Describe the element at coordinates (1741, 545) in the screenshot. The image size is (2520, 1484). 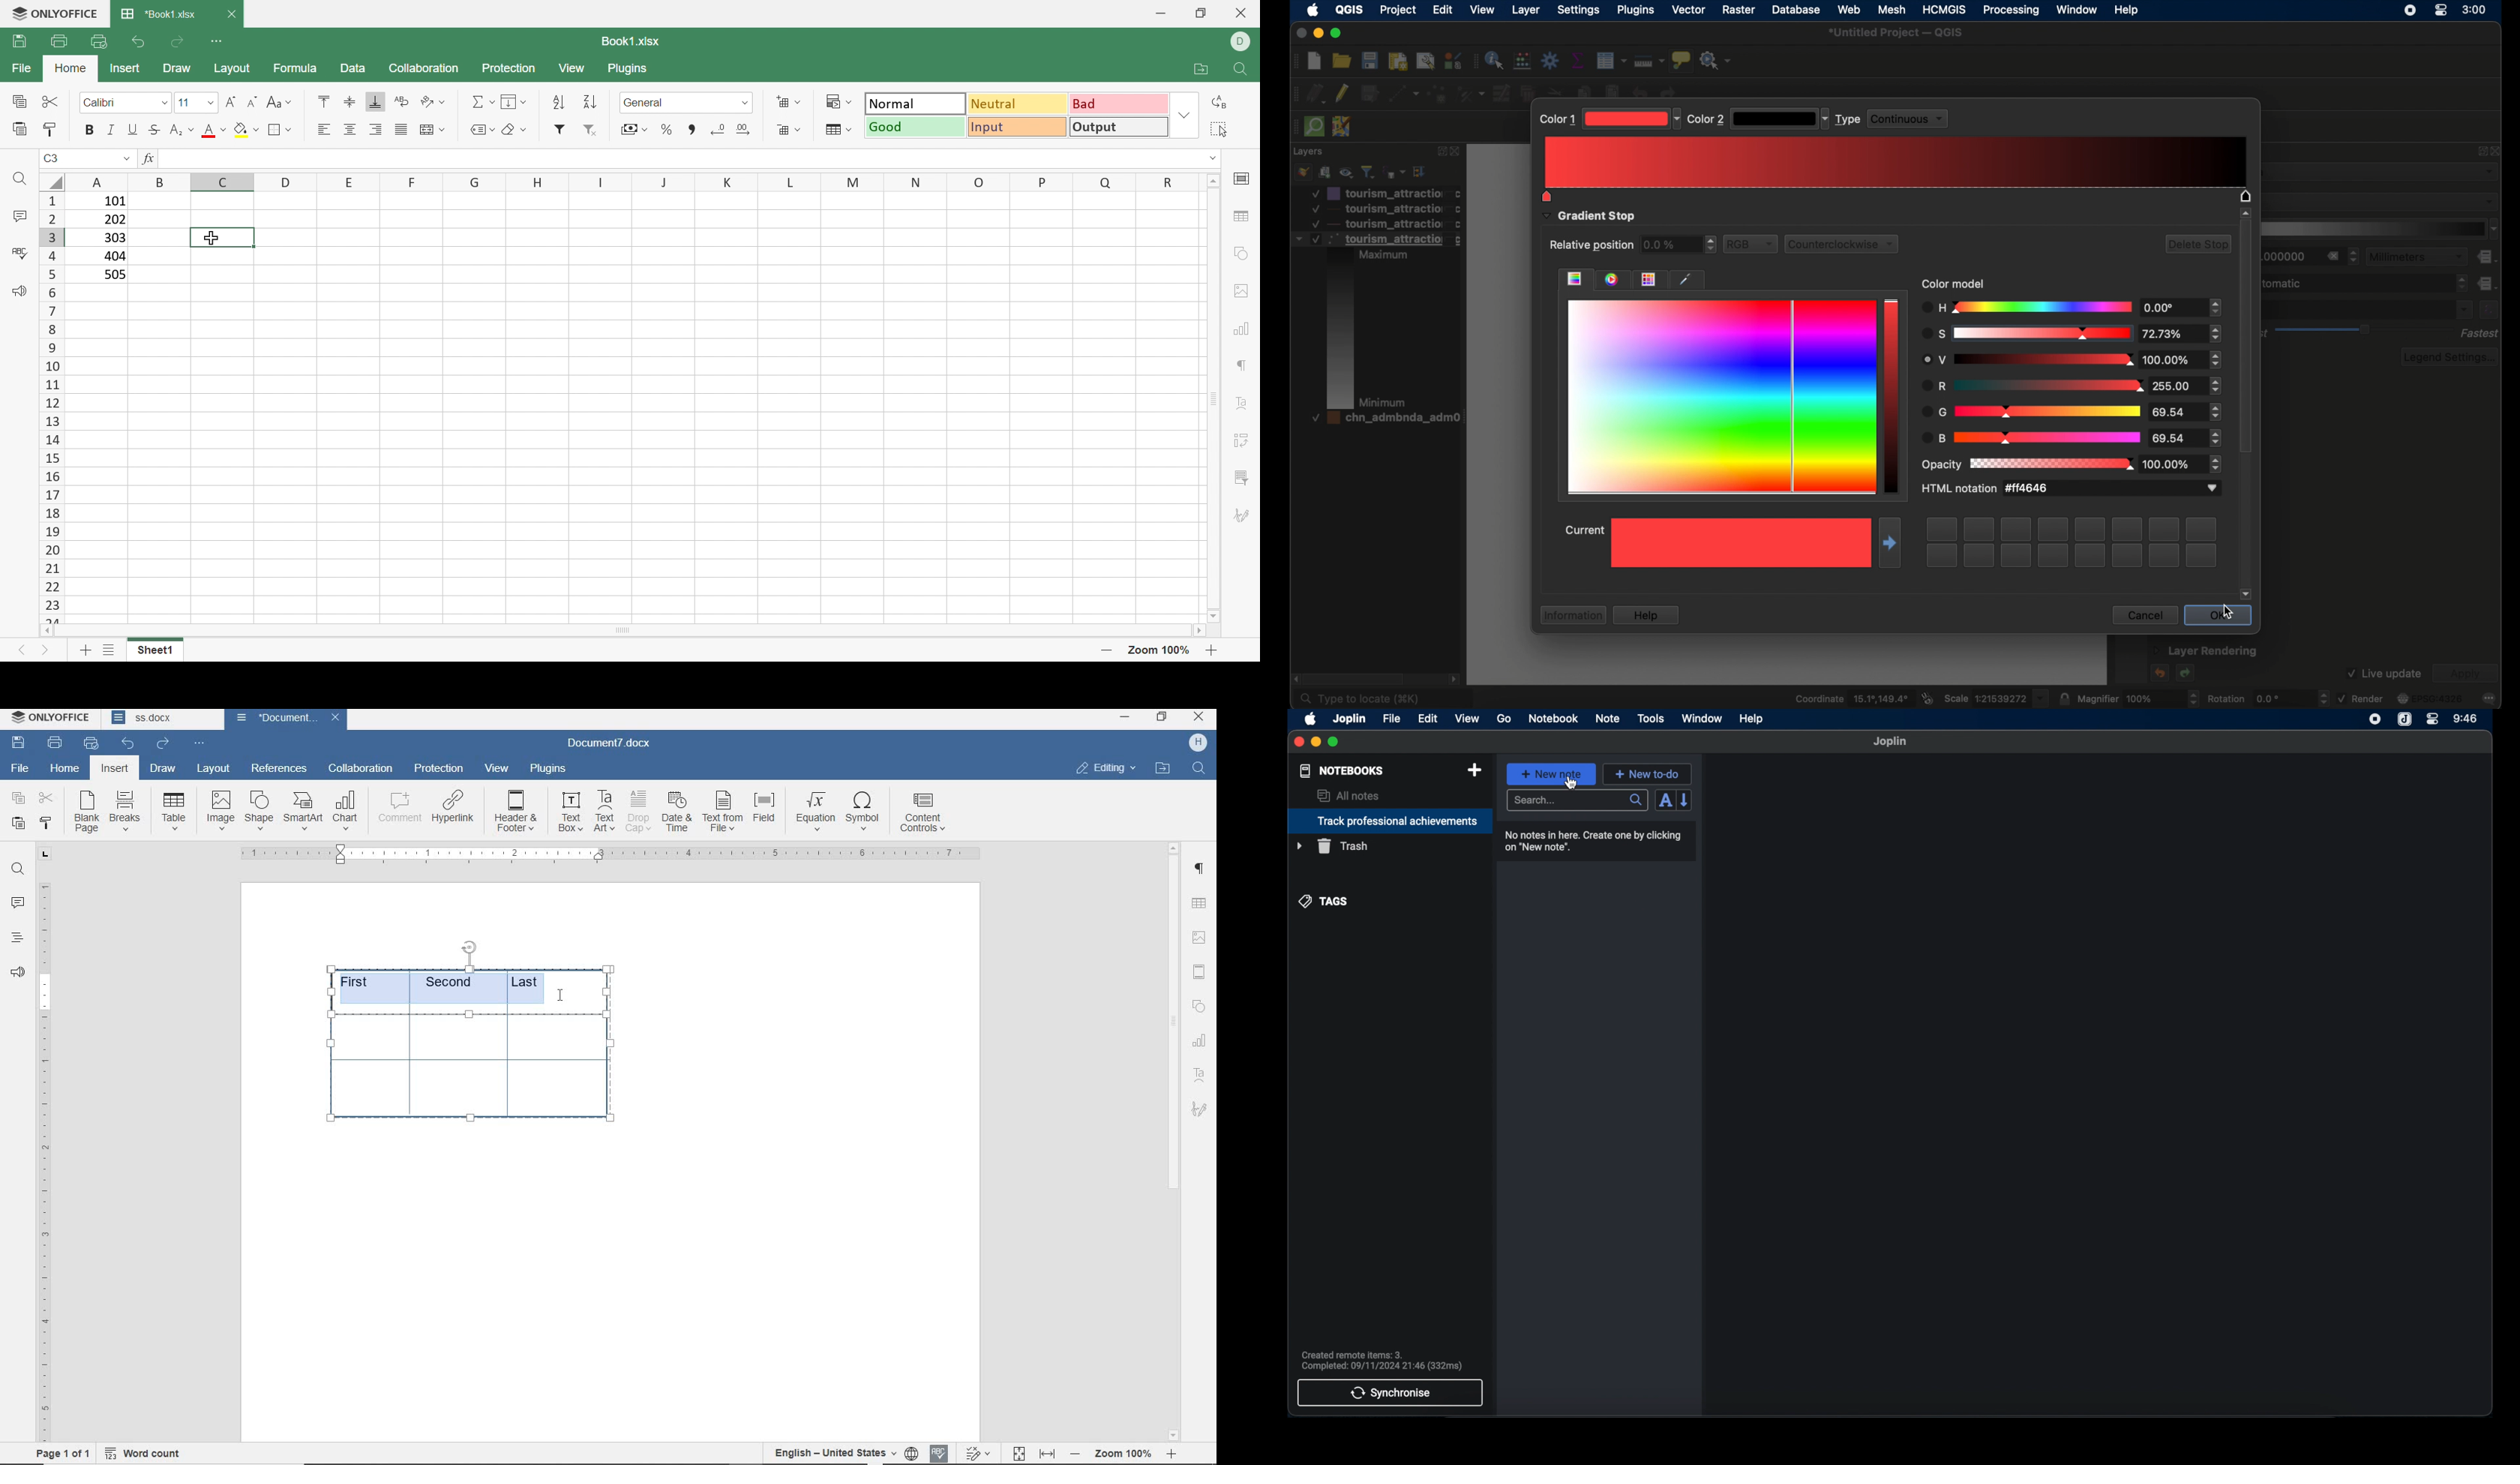
I see `selected color preview` at that location.